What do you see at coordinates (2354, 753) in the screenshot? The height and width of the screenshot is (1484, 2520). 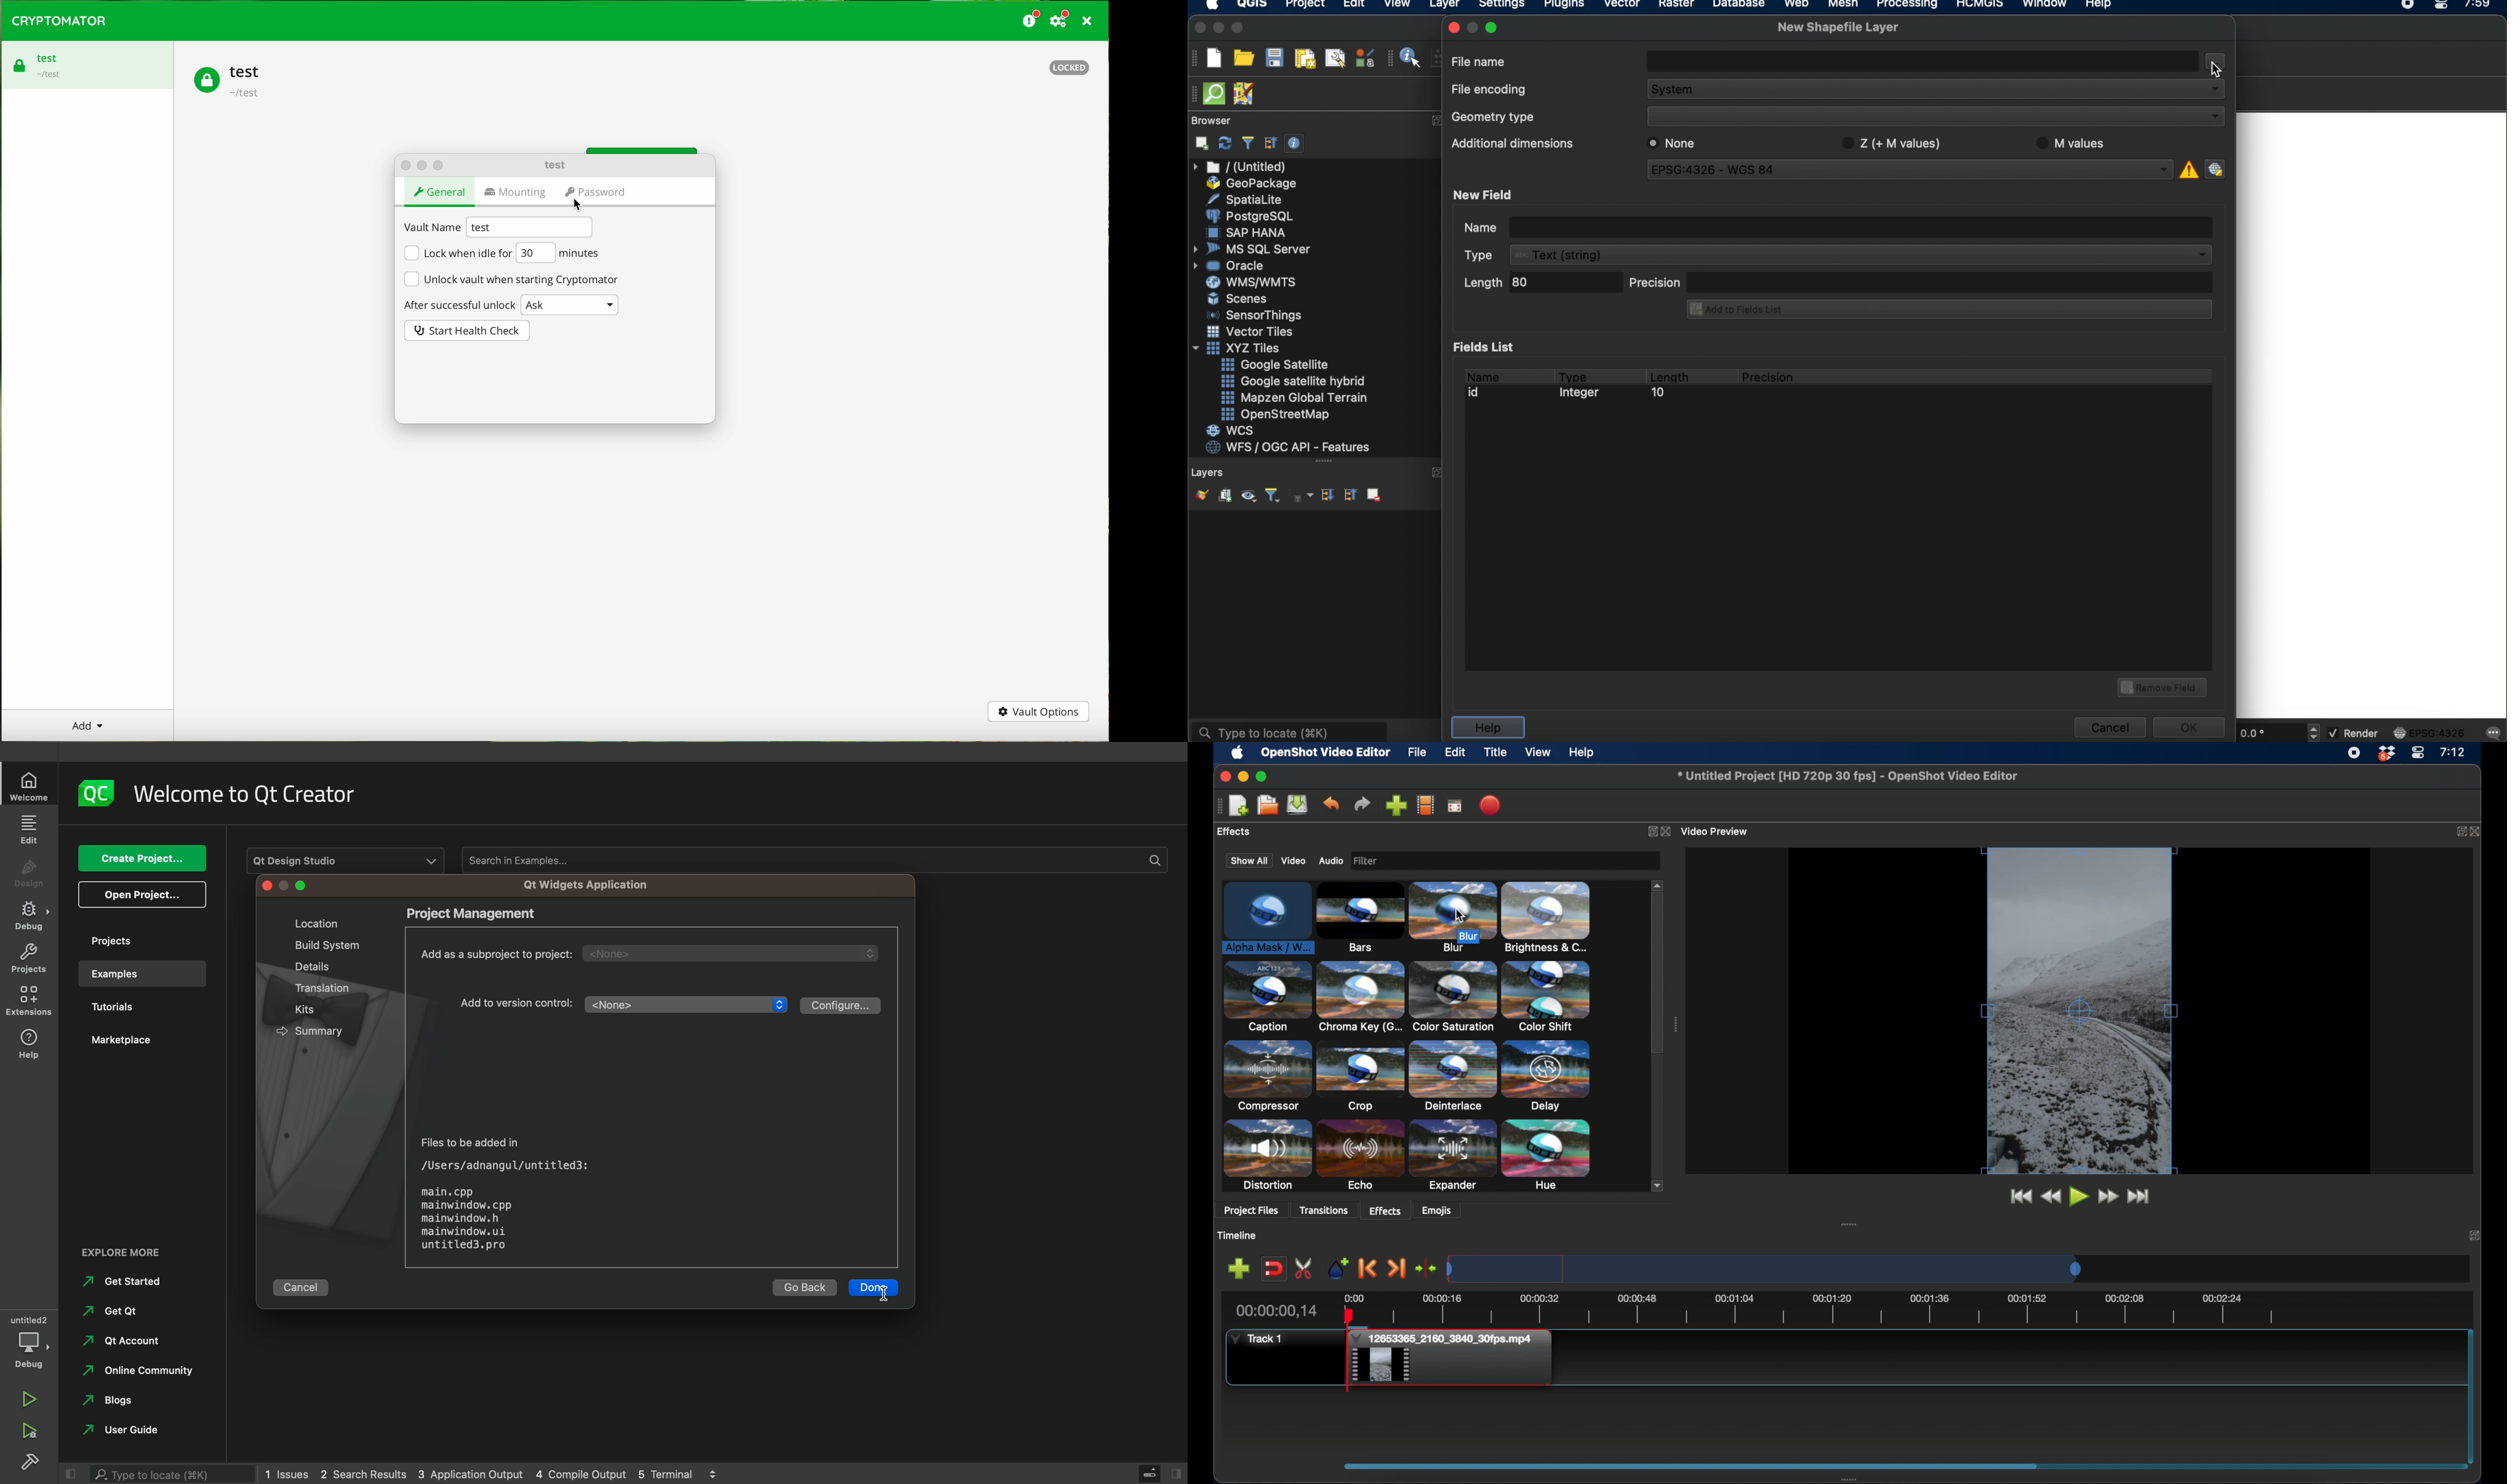 I see `screen recorder icon` at bounding box center [2354, 753].